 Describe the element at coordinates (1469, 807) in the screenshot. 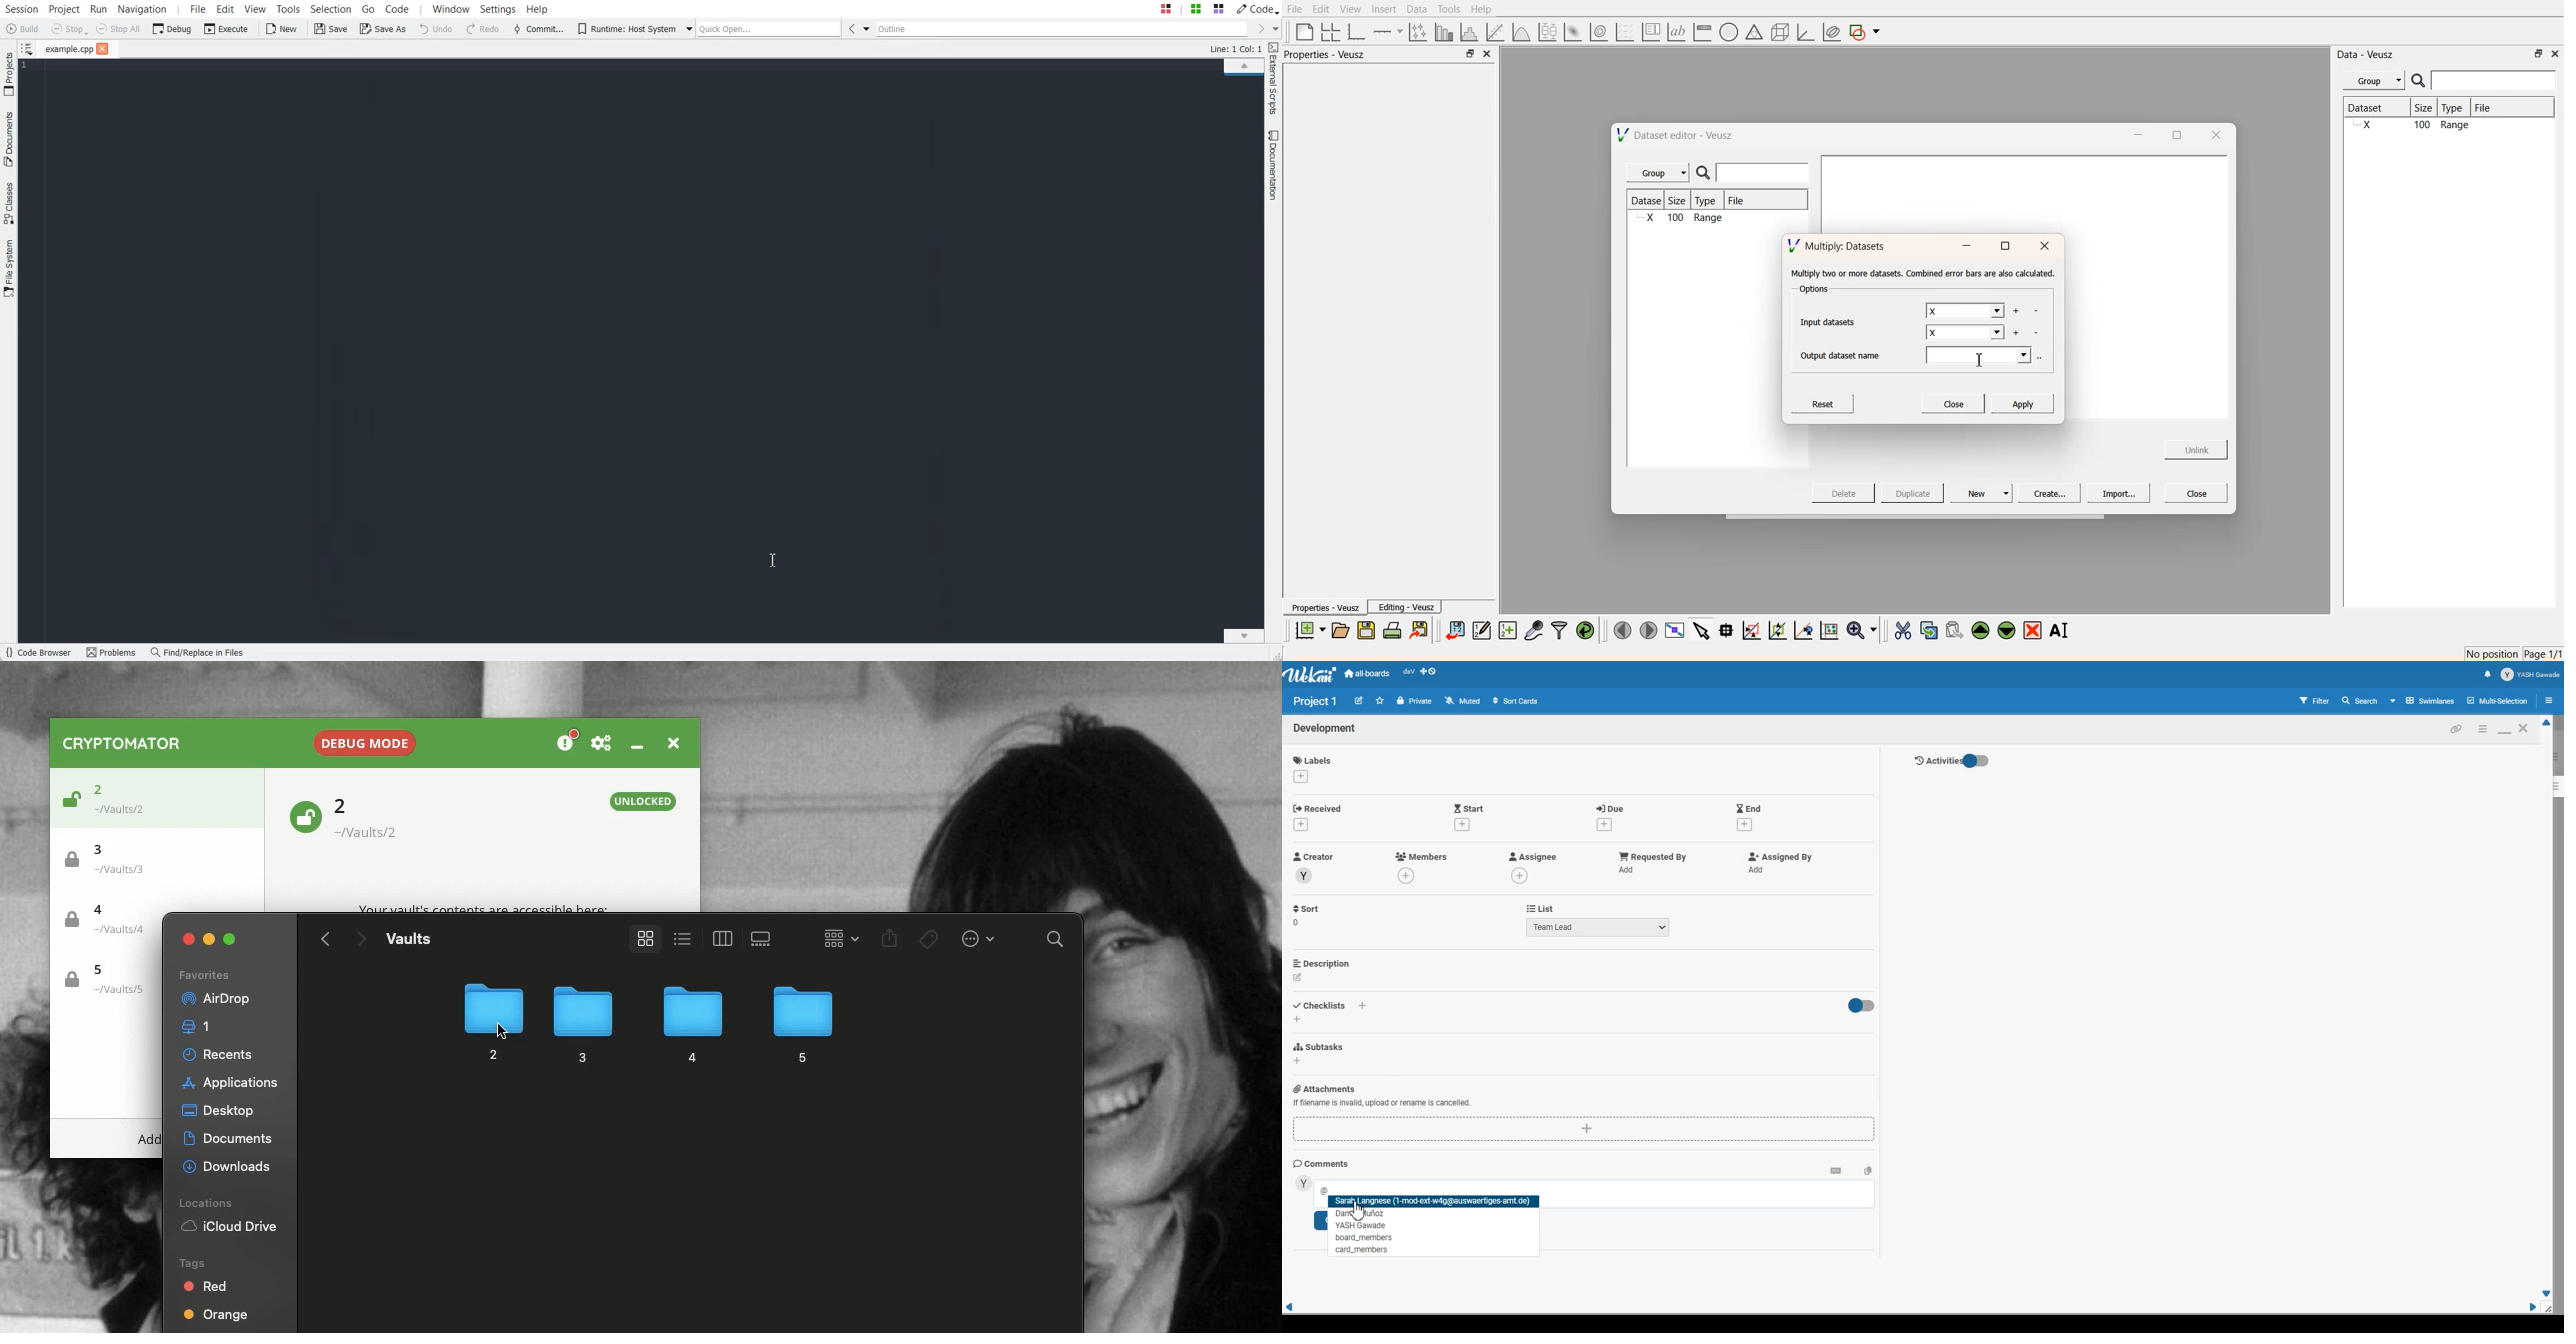

I see `Add Start` at that location.